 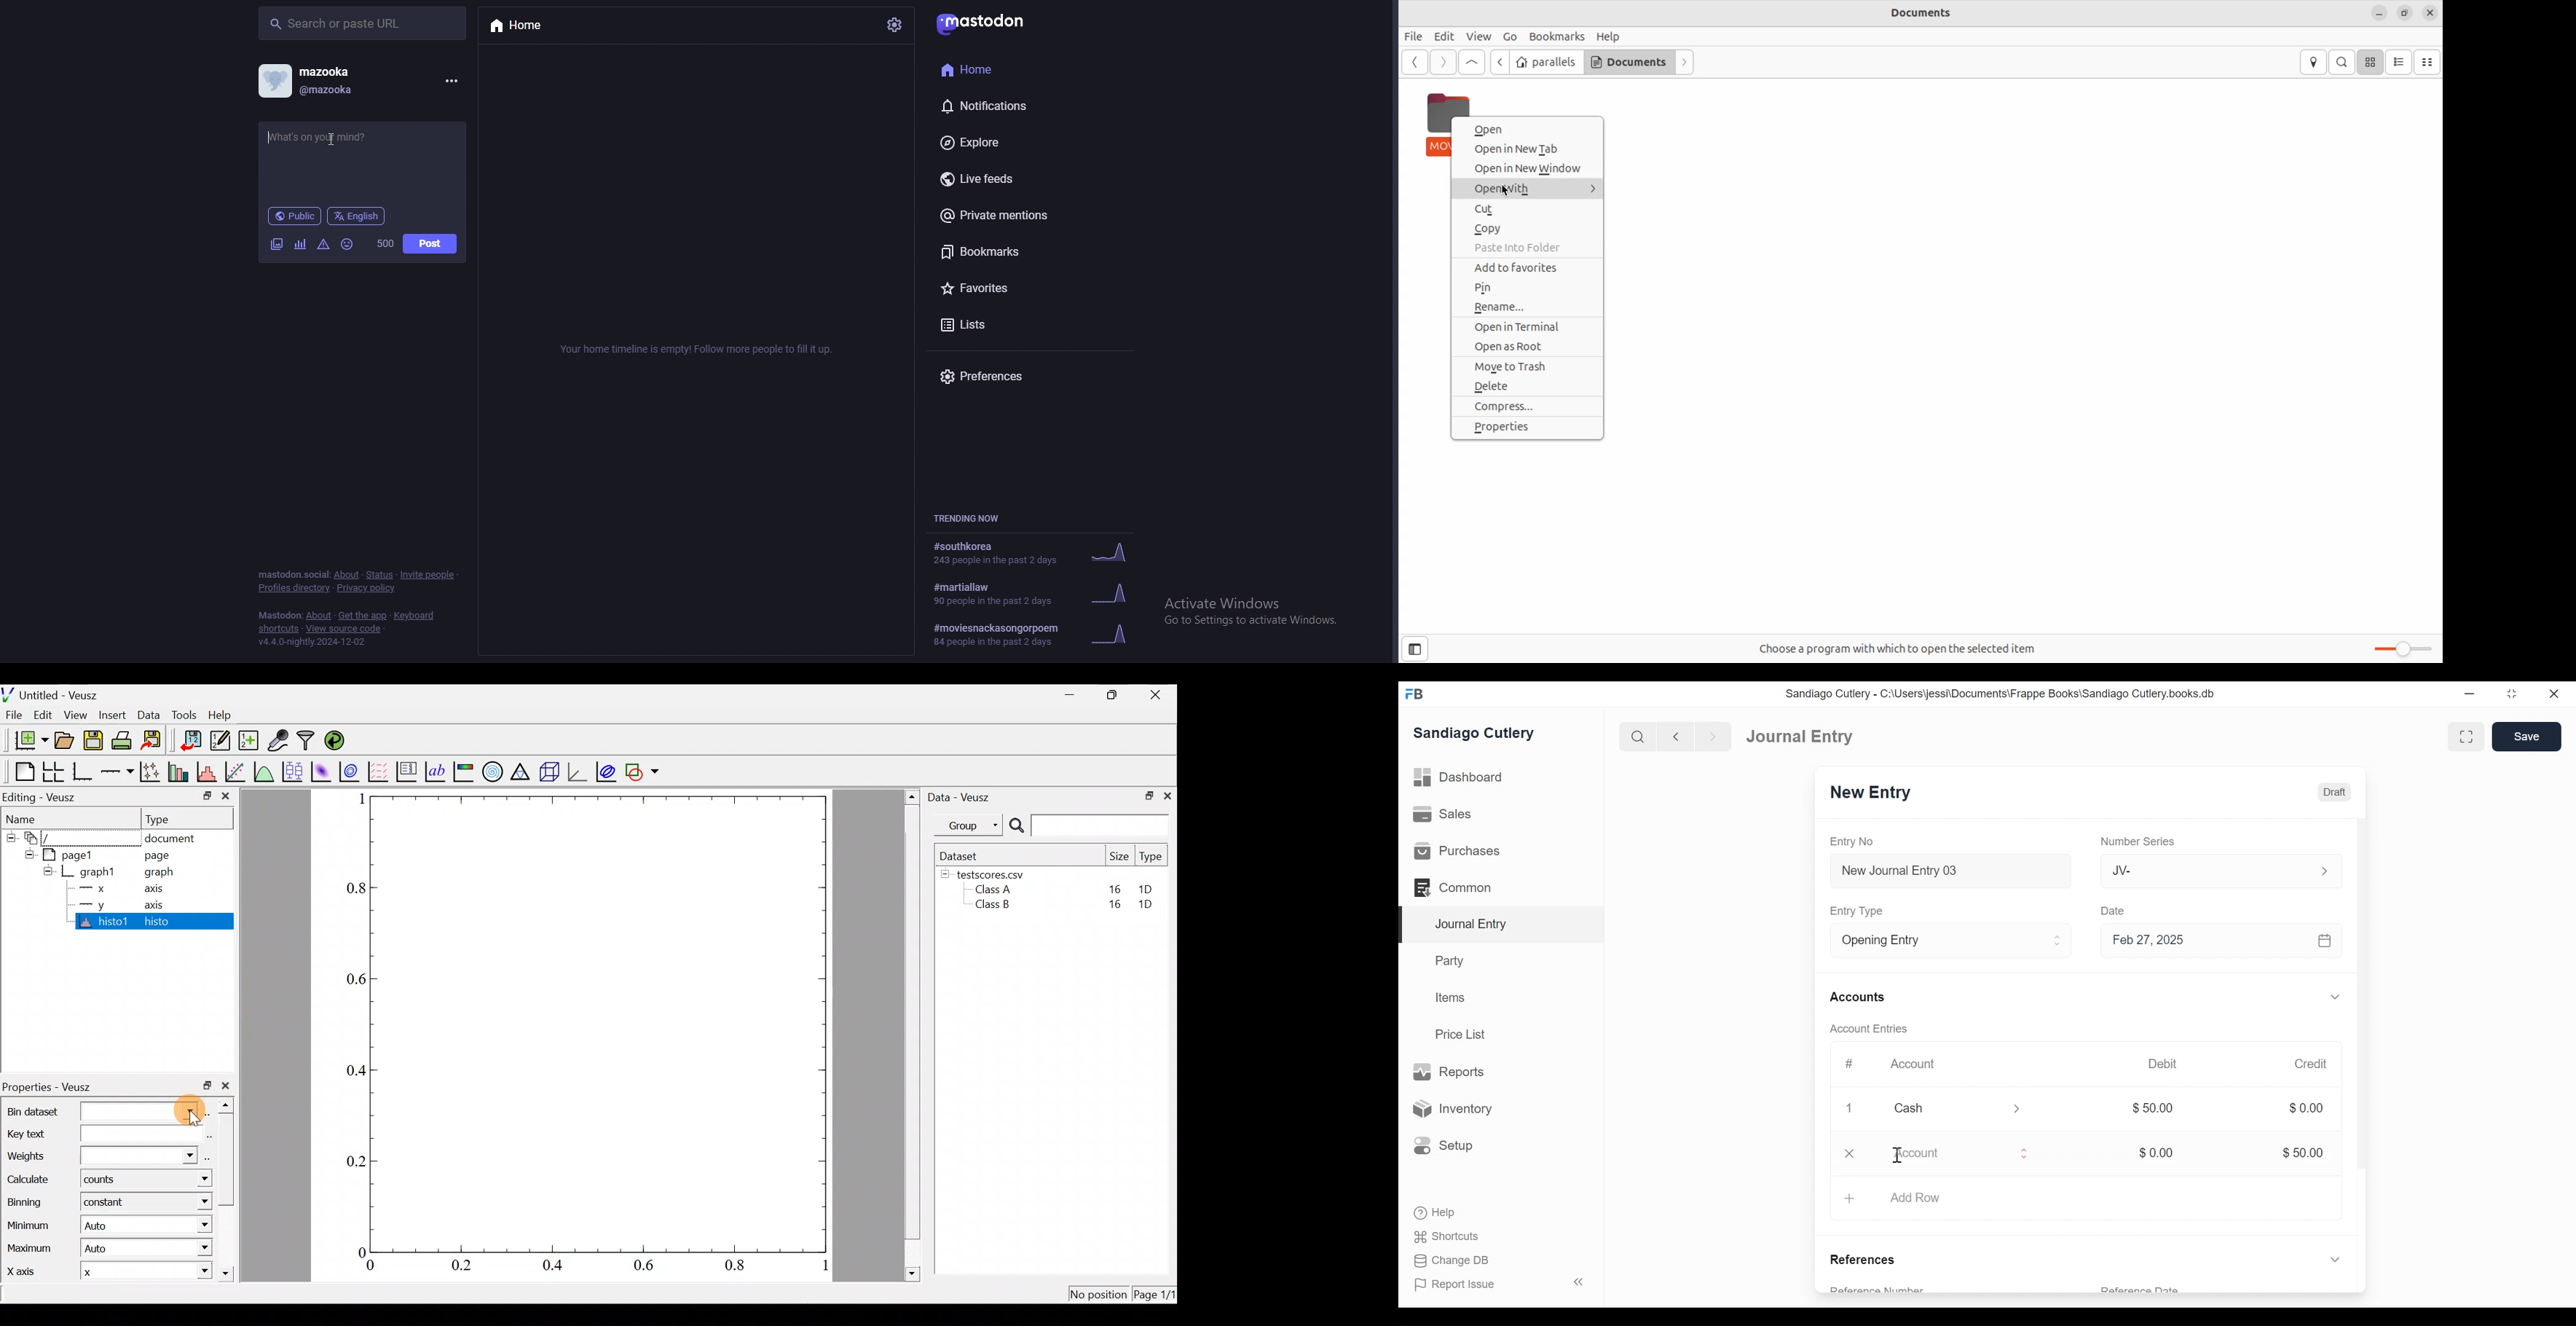 I want to click on y, so click(x=91, y=904).